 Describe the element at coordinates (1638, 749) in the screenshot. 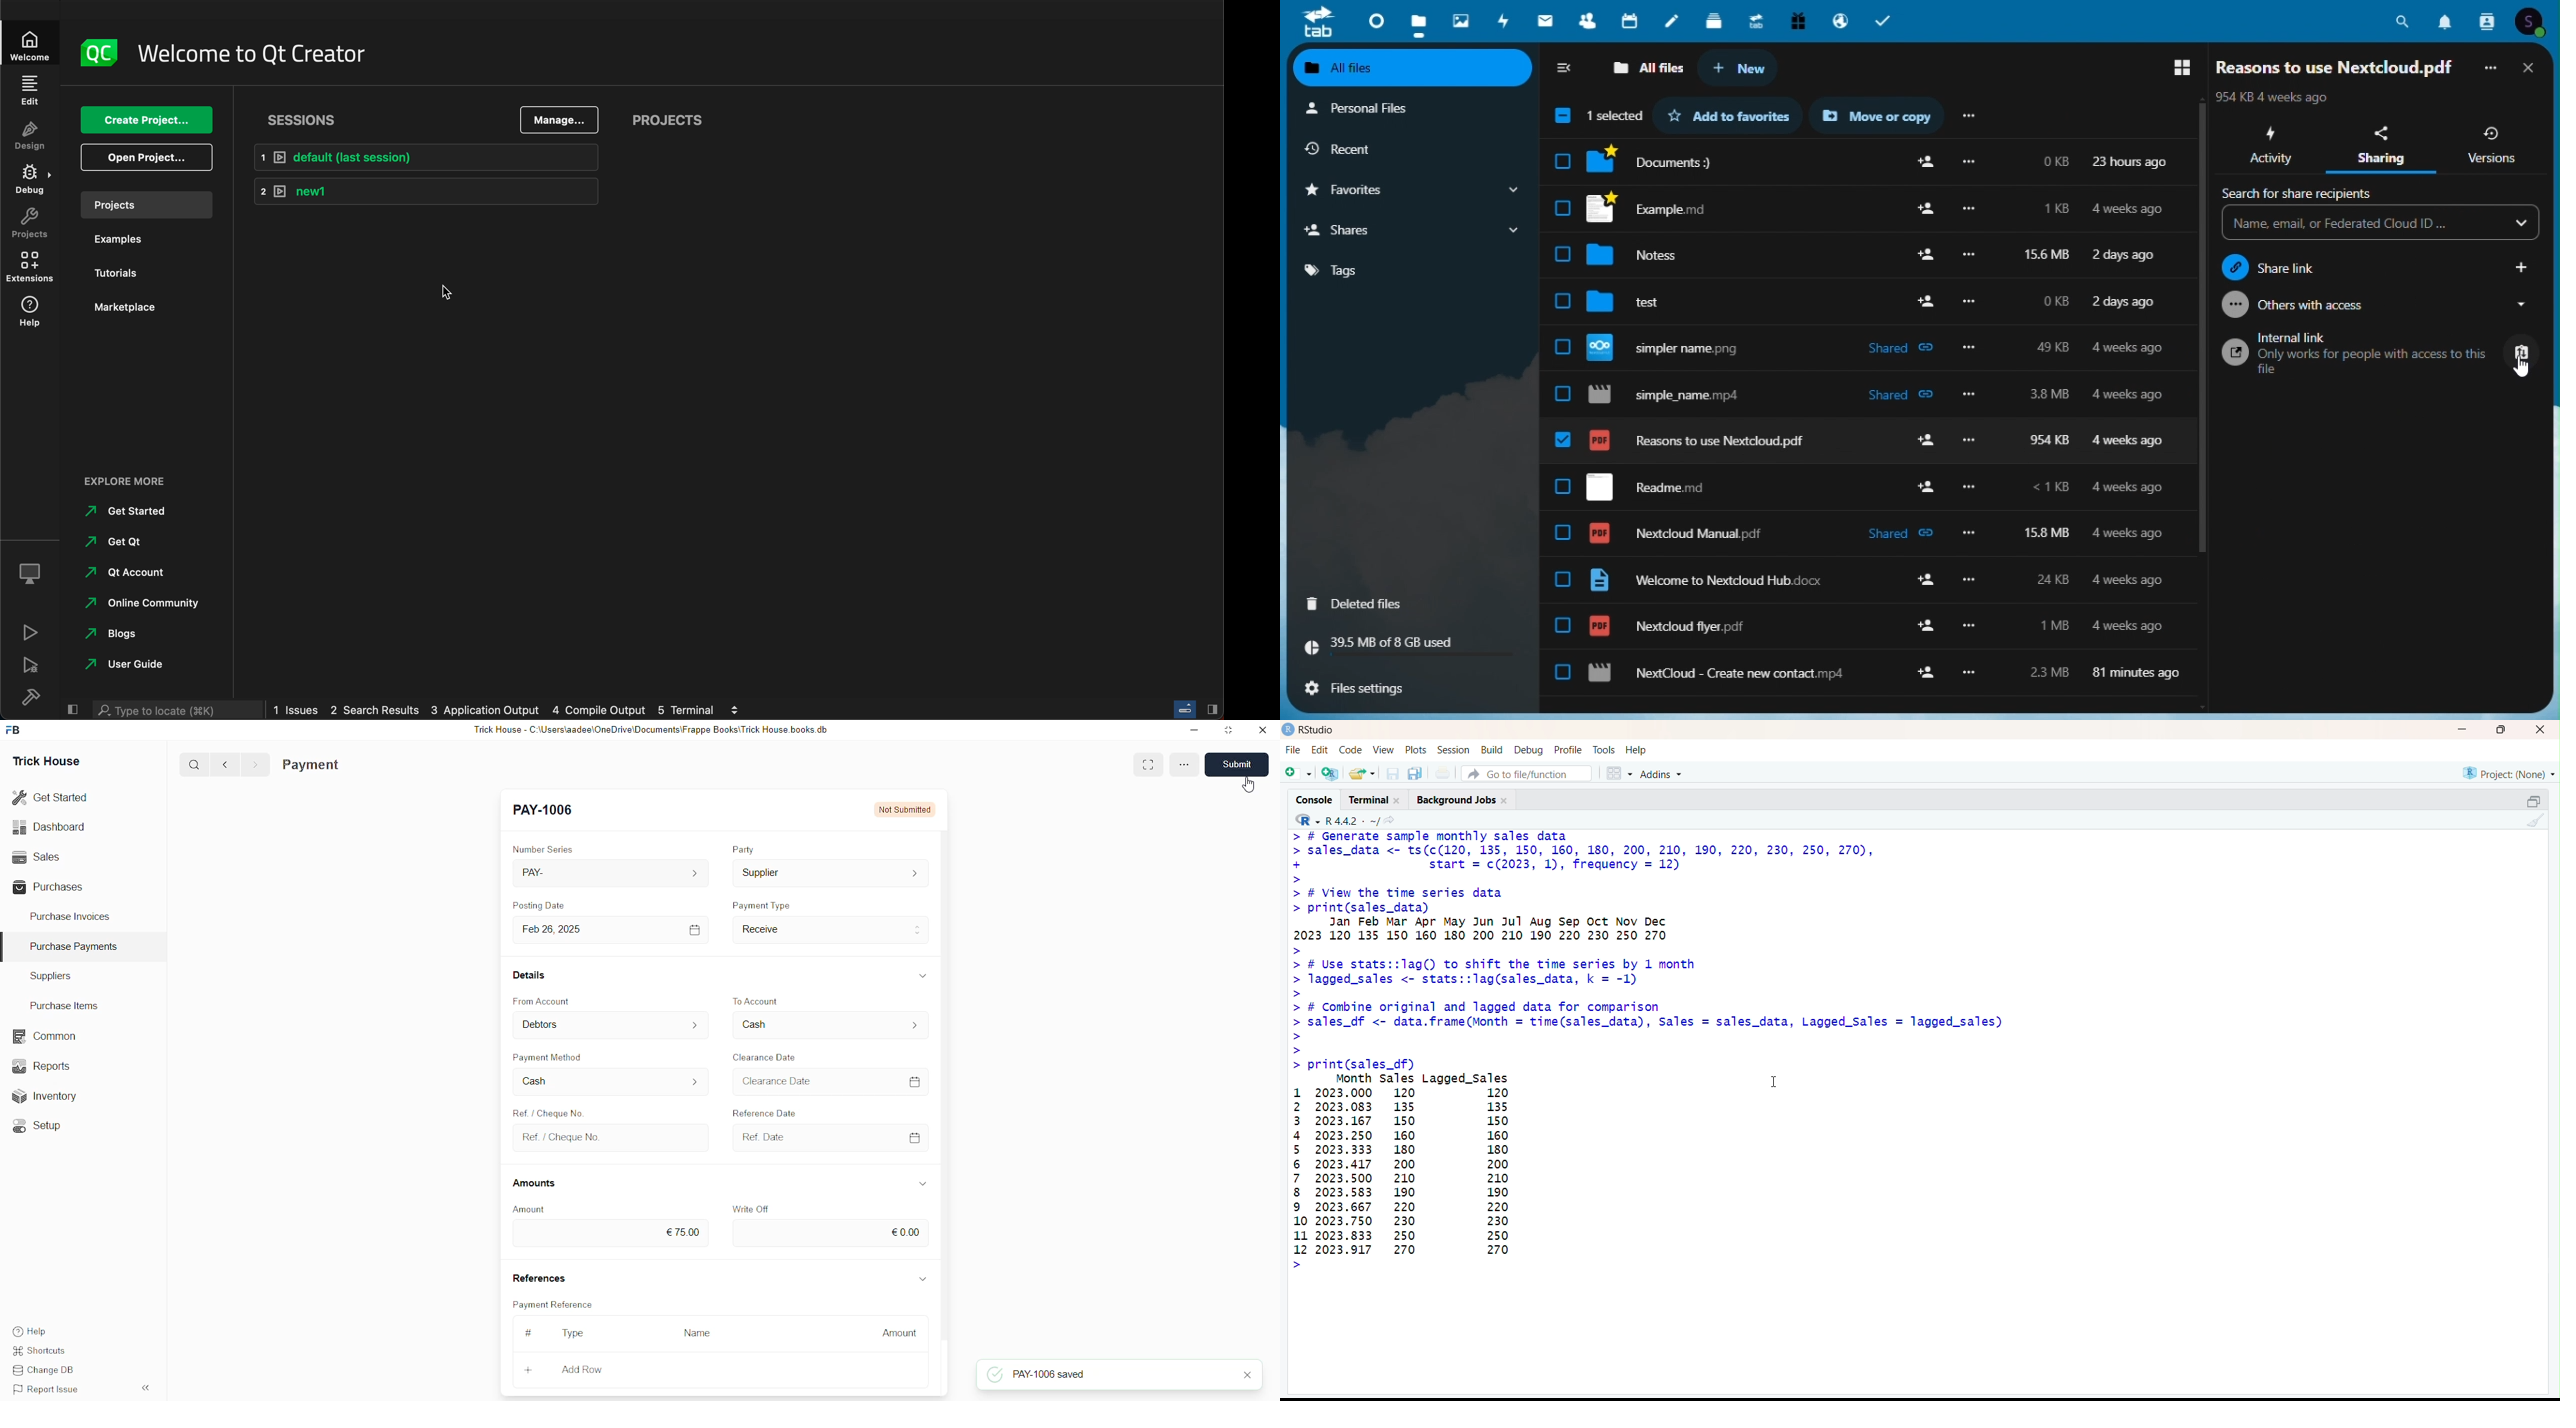

I see `help` at that location.